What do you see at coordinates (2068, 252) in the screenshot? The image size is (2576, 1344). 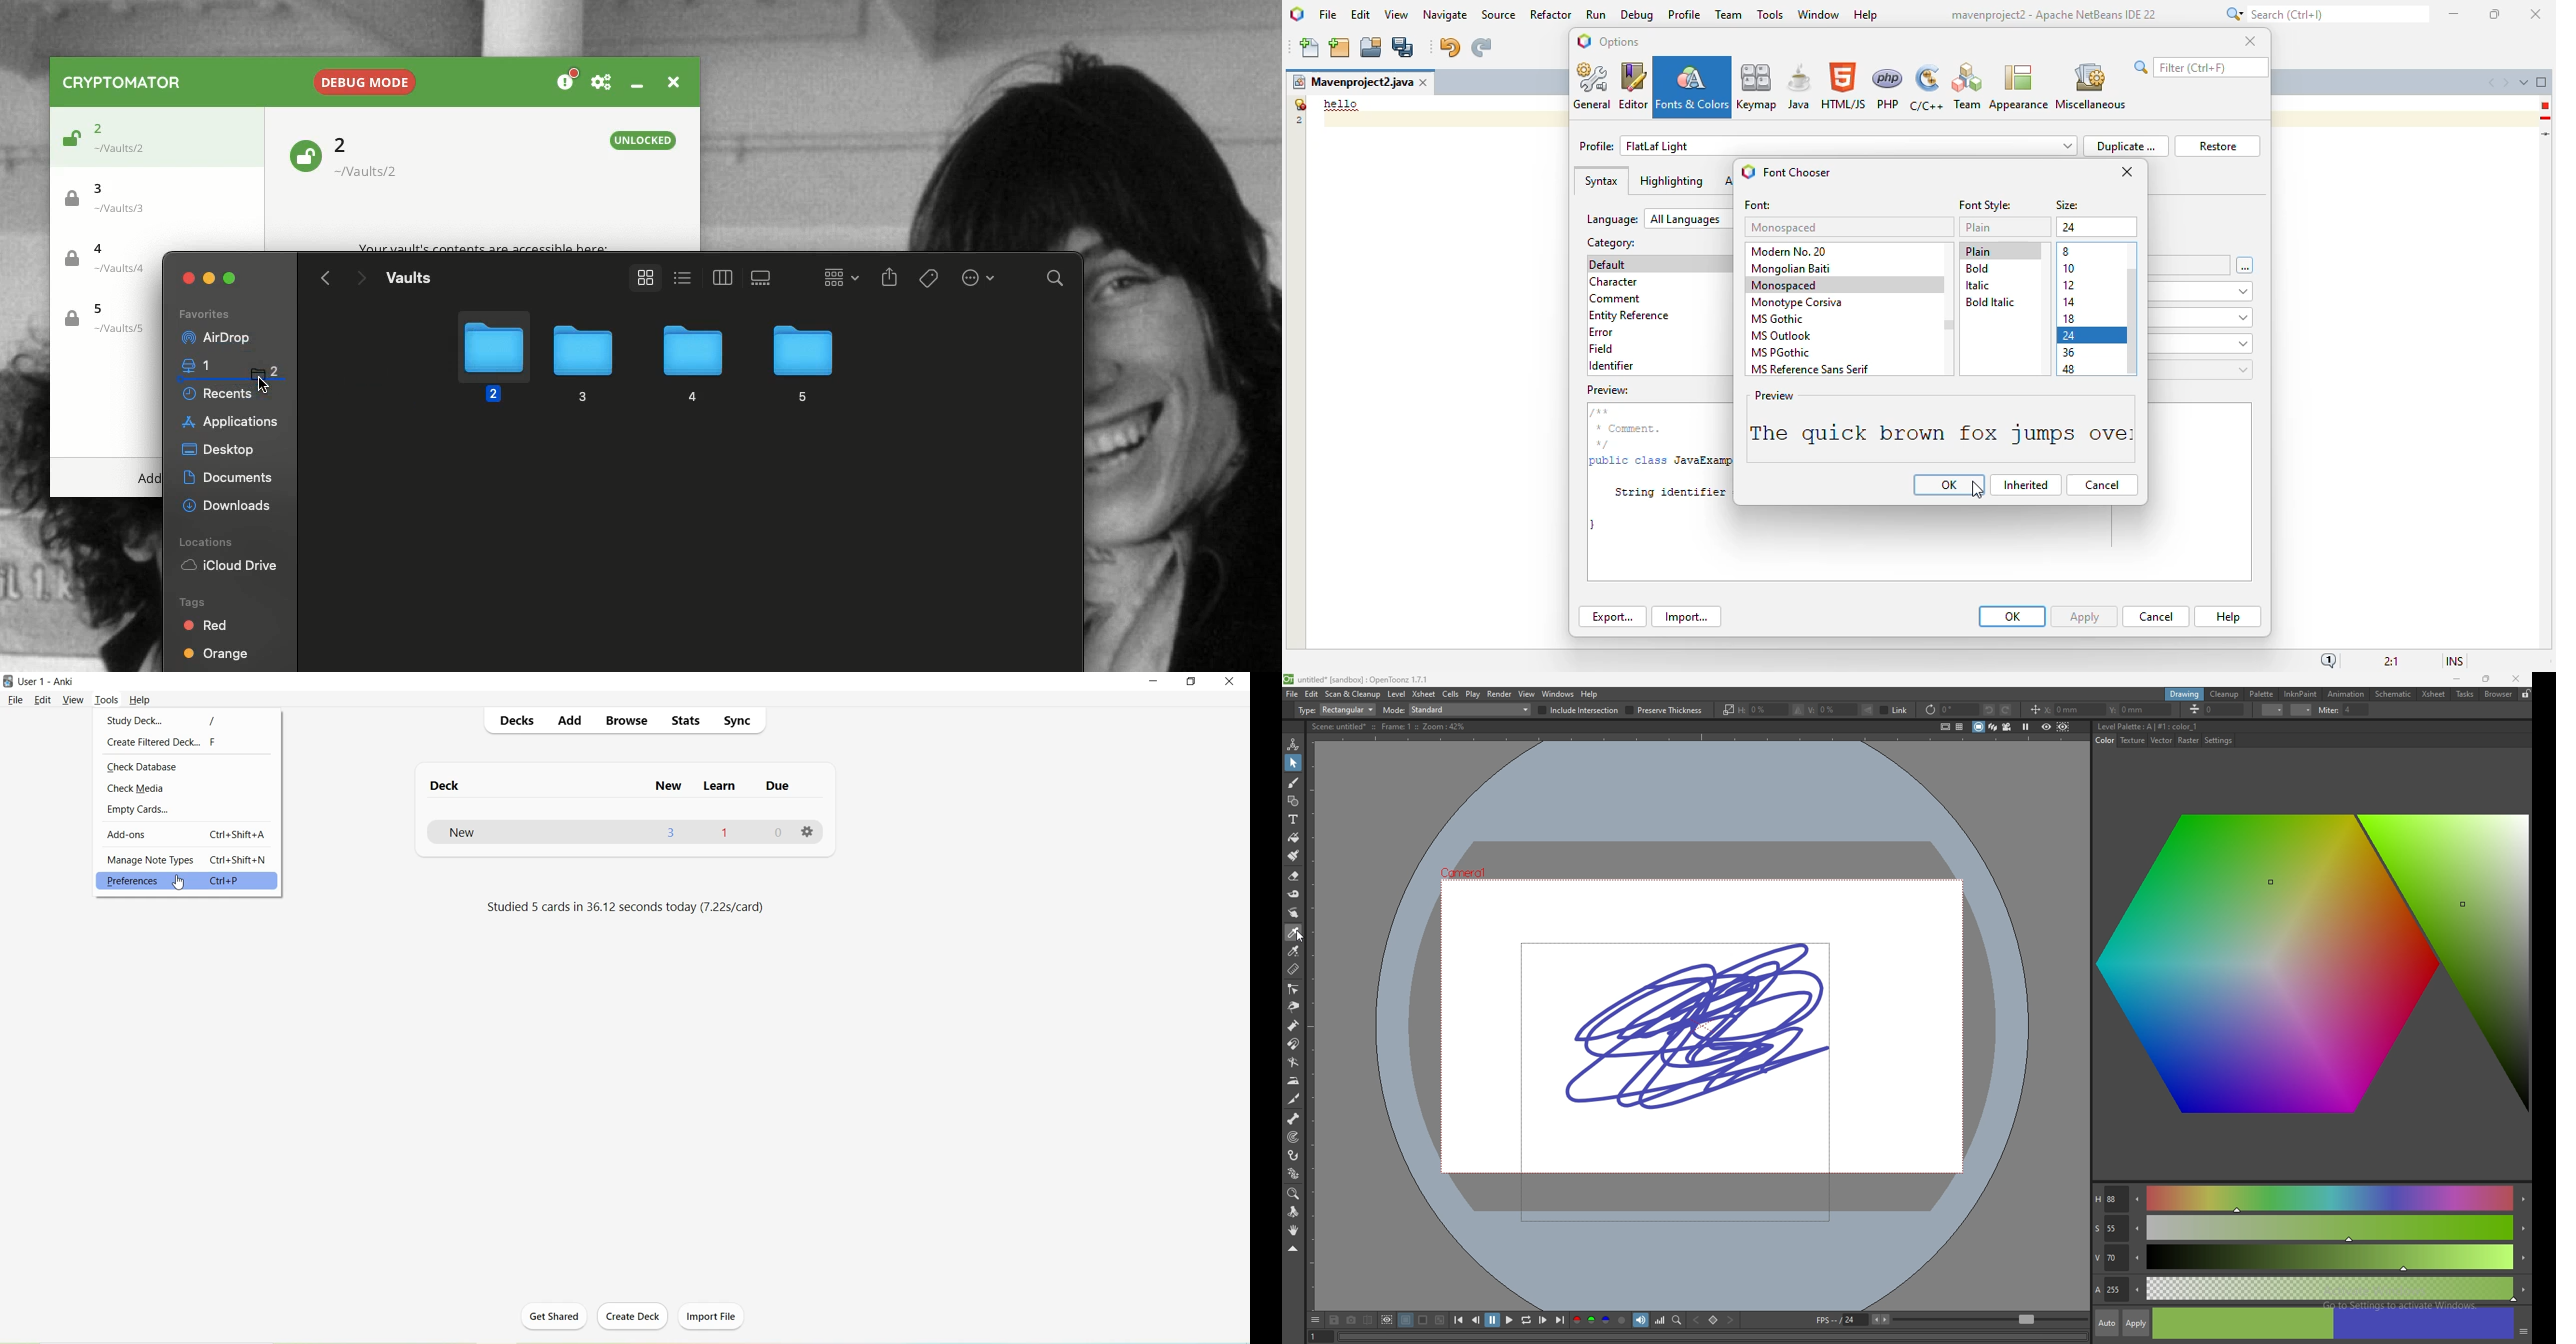 I see `8` at bounding box center [2068, 252].